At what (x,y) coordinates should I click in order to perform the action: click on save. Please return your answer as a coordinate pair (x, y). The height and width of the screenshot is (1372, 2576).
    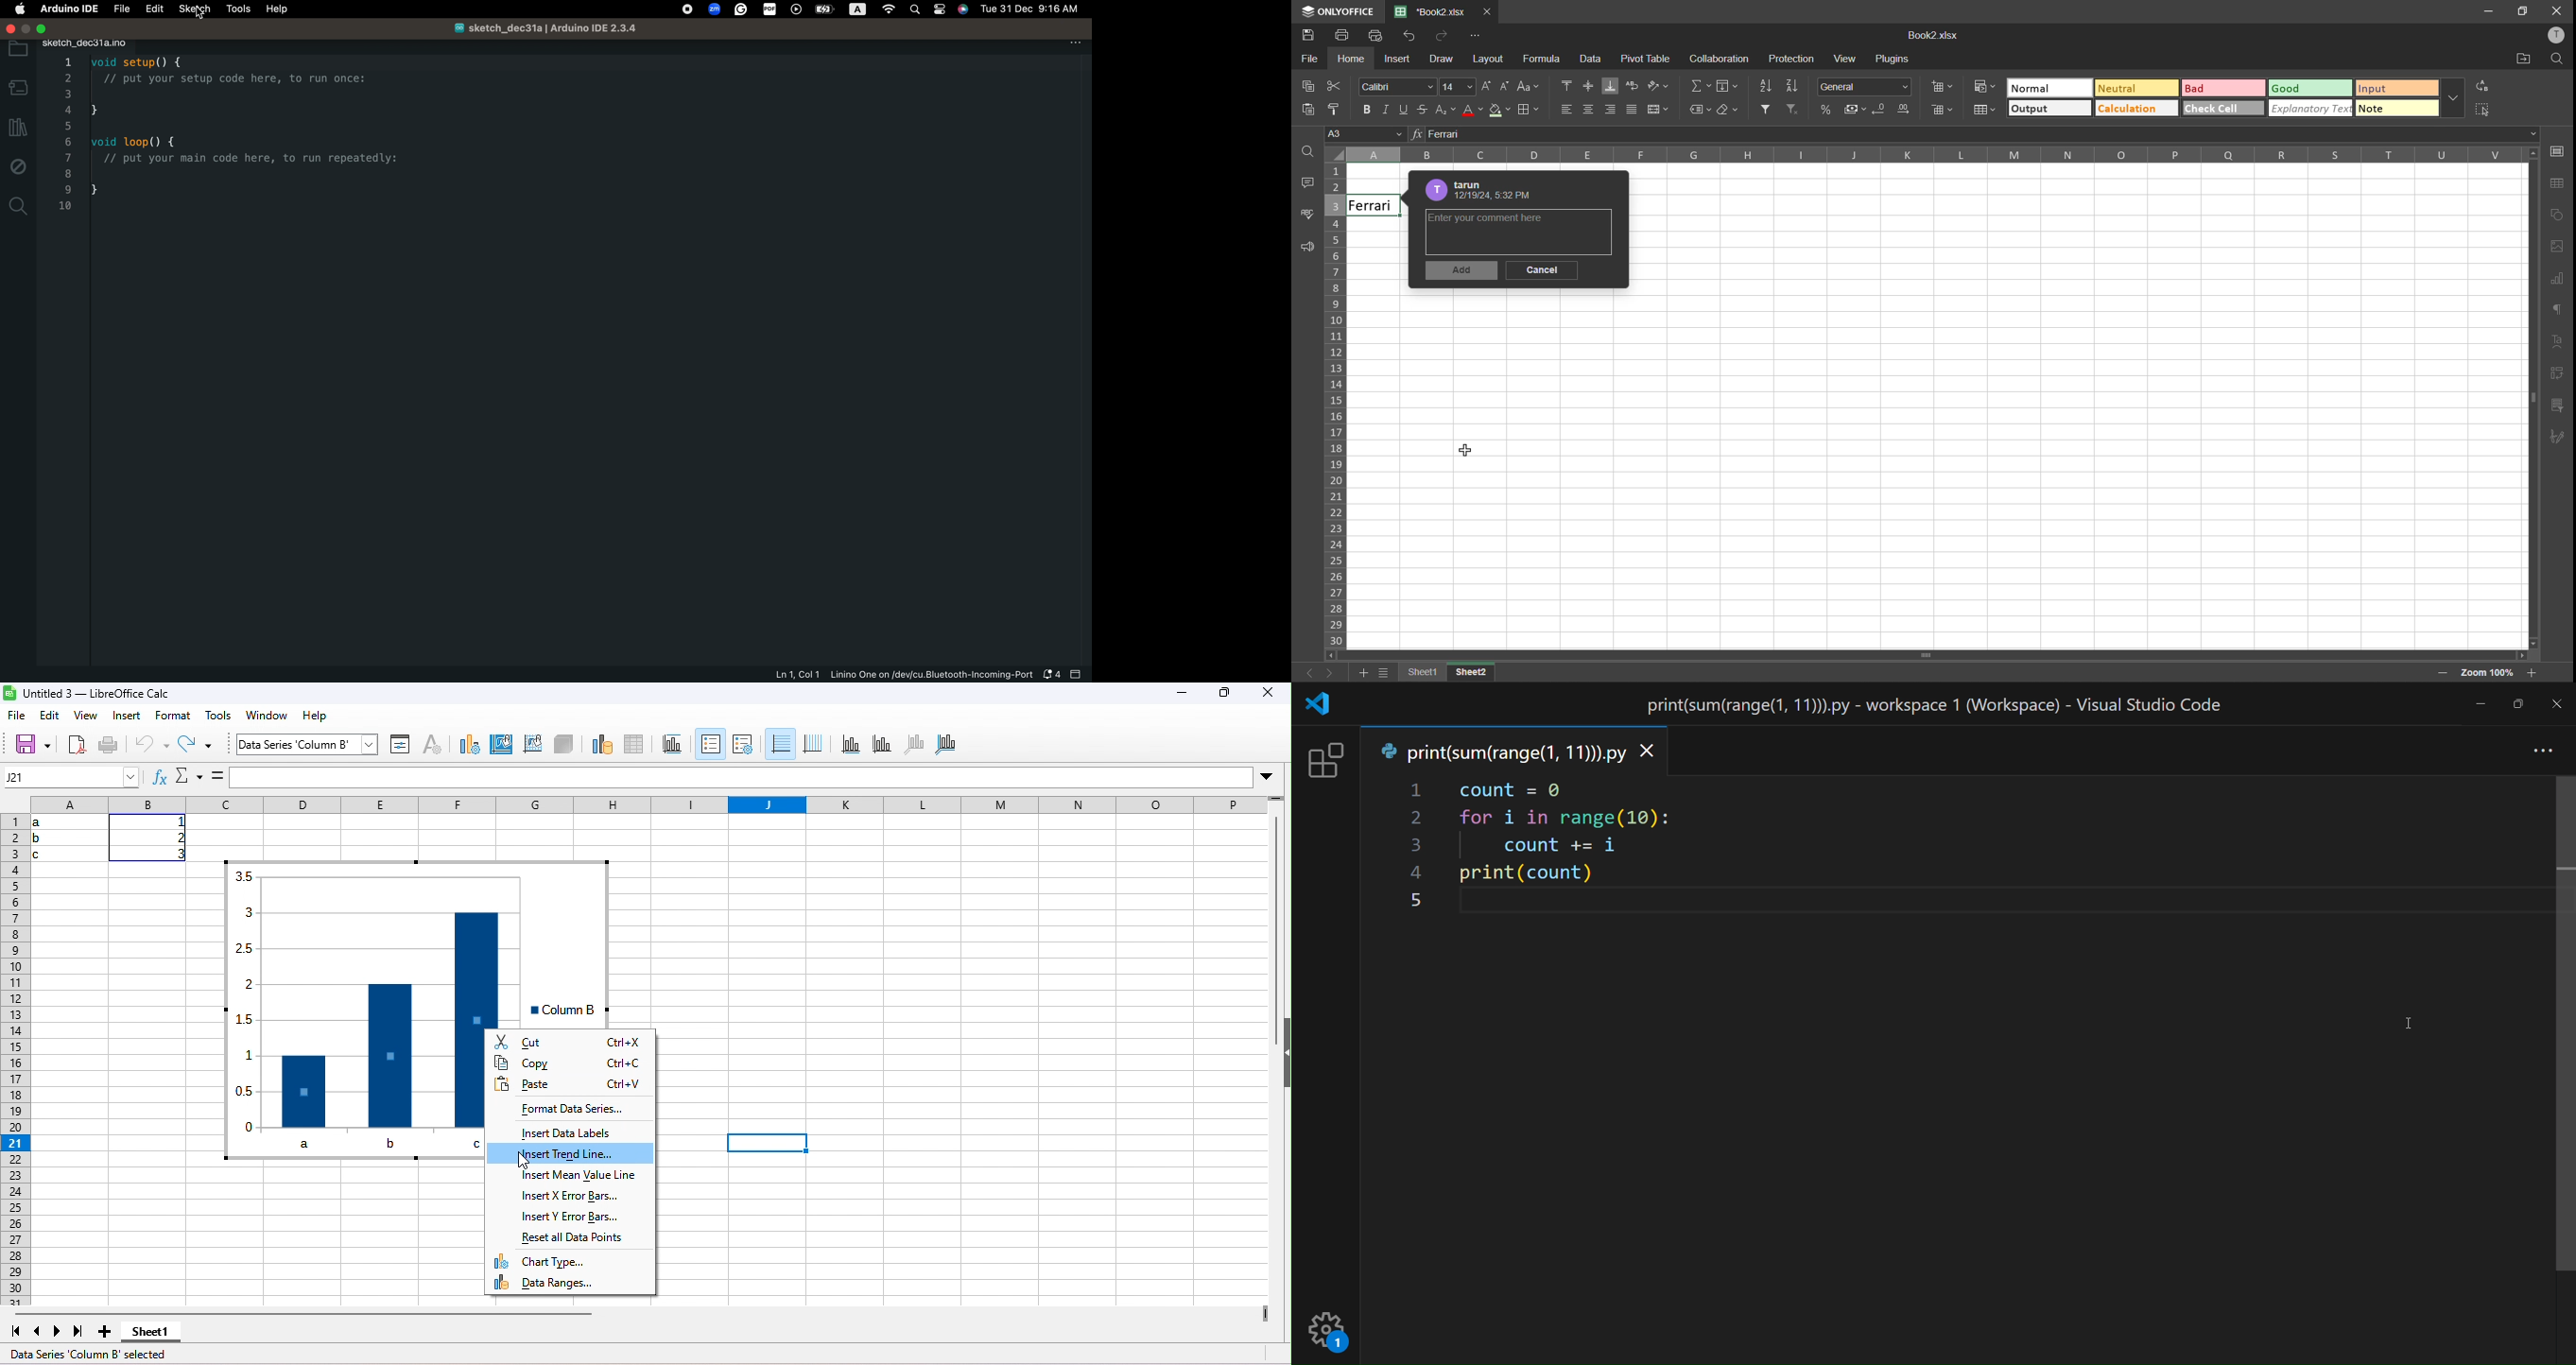
    Looking at the image, I should click on (33, 744).